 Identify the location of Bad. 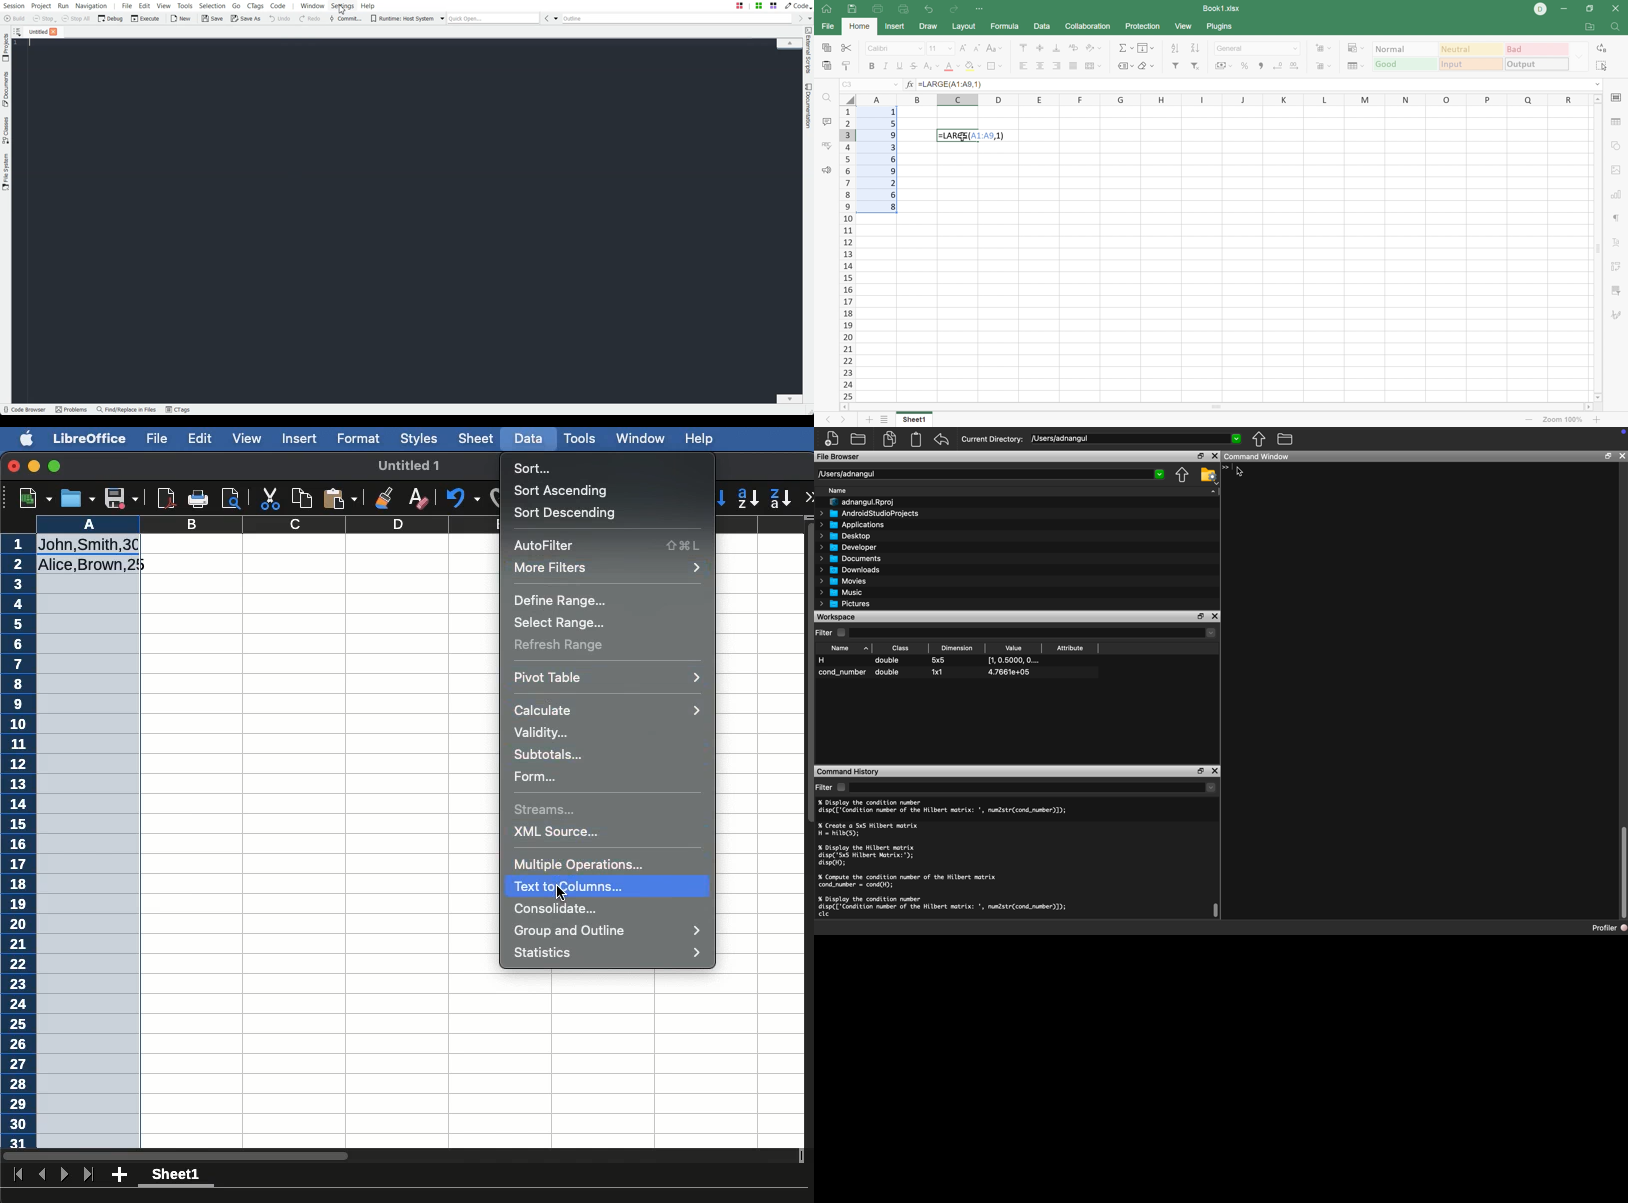
(1535, 49).